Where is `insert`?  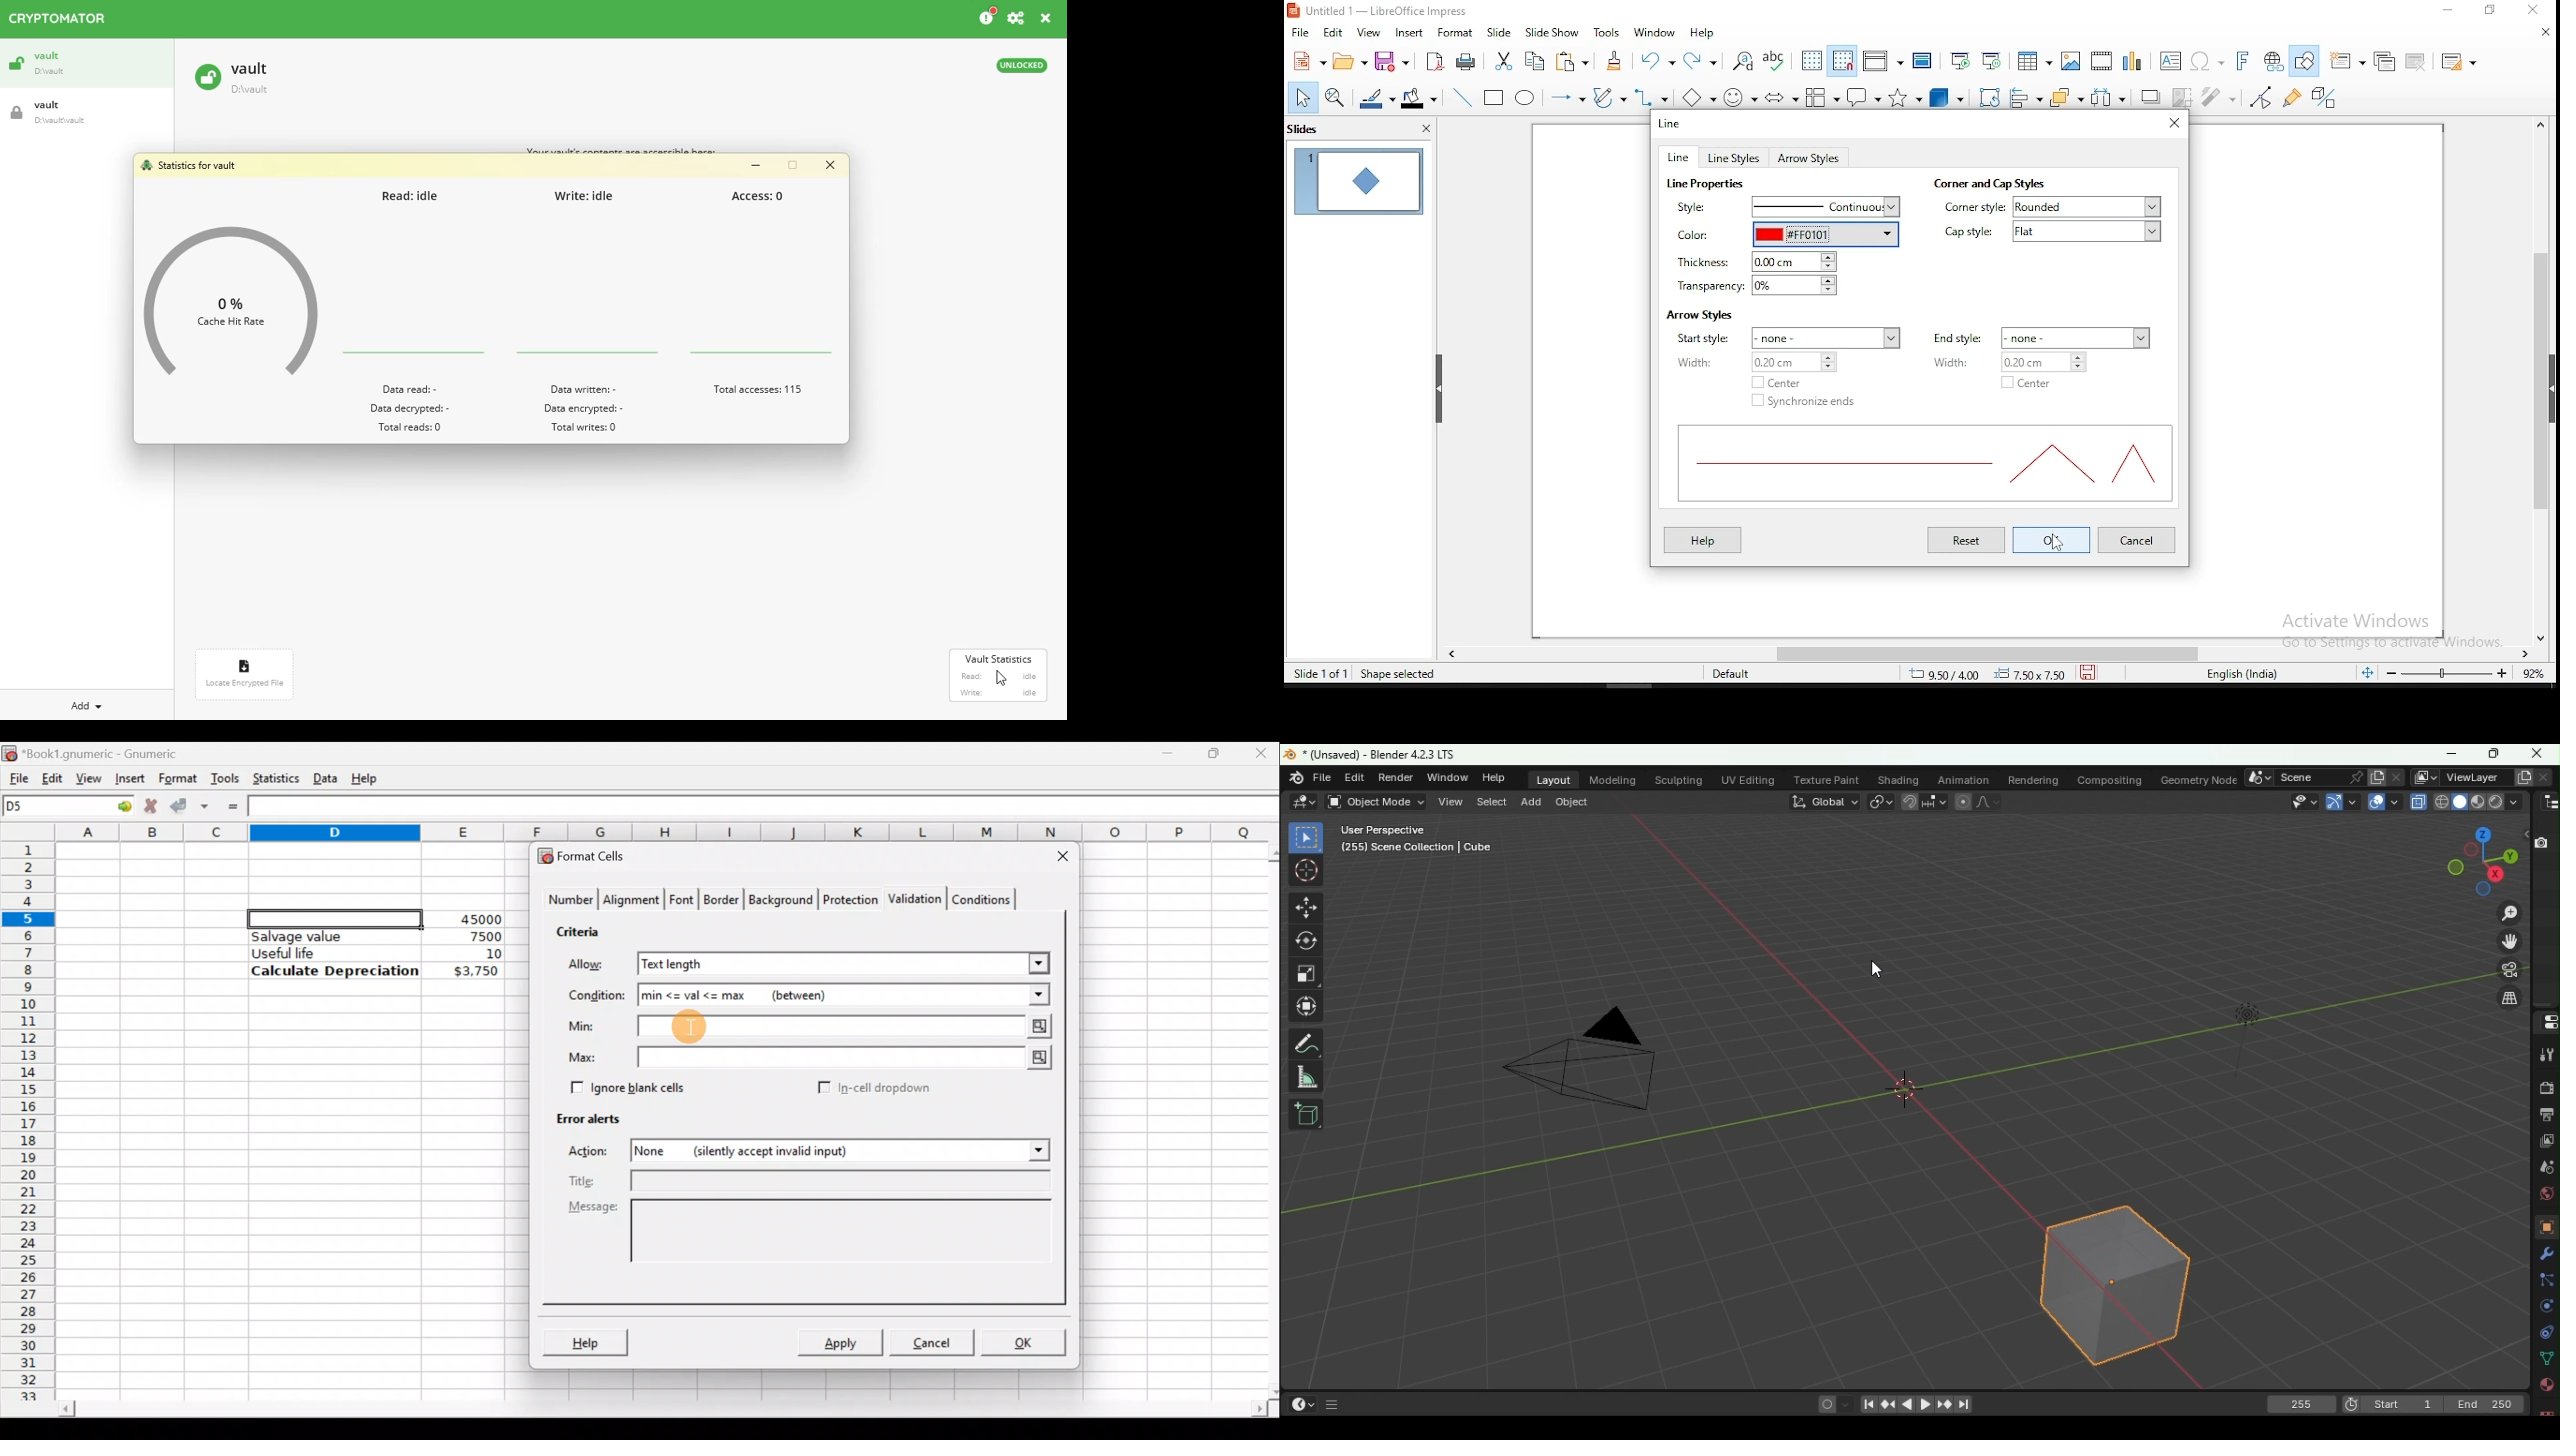 insert is located at coordinates (1407, 32).